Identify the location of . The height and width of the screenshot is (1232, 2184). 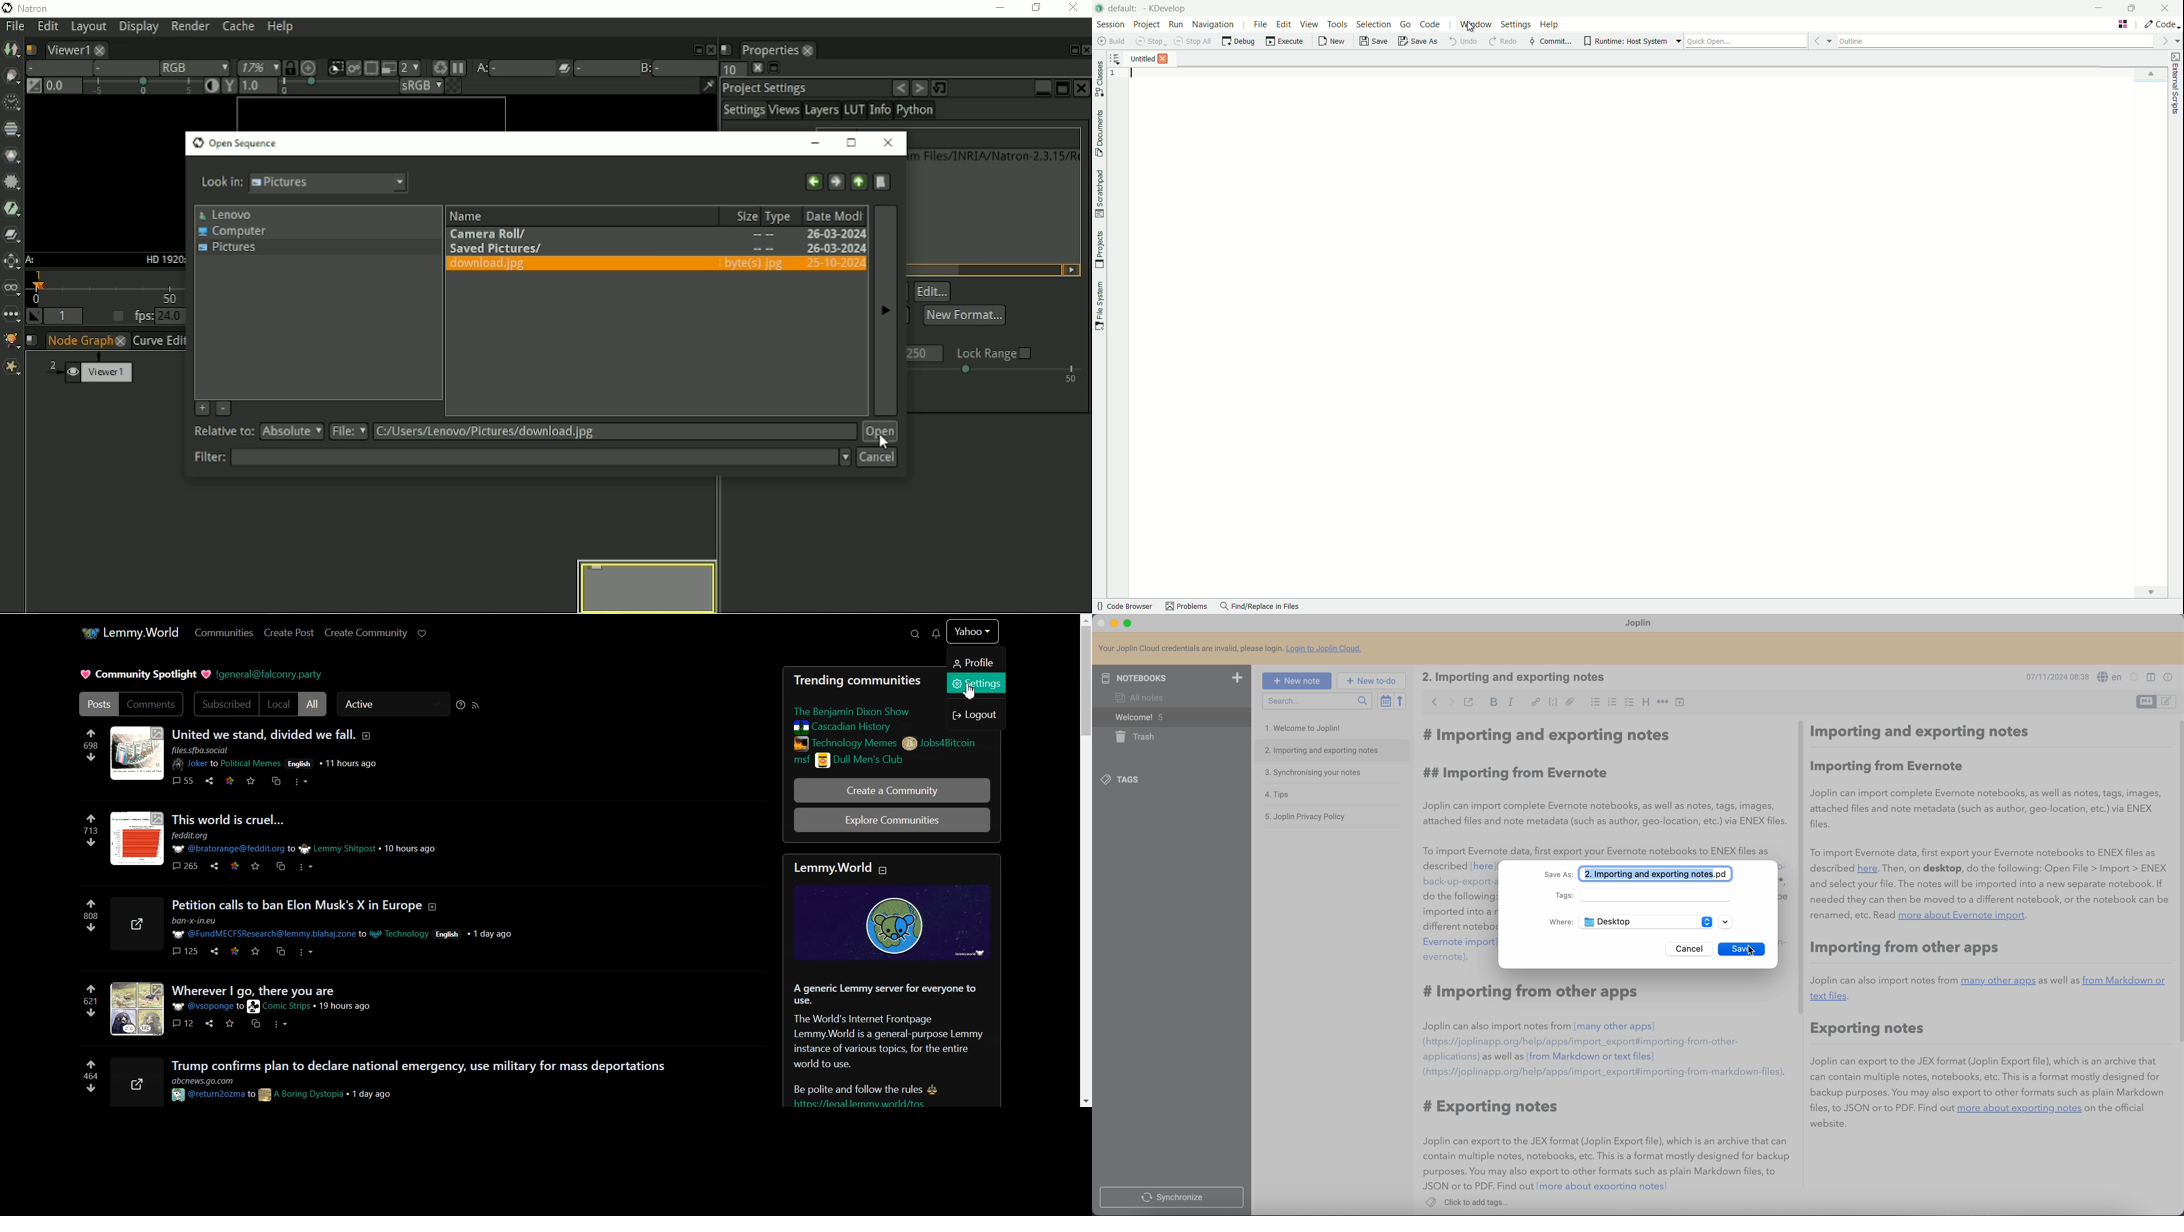
(249, 786).